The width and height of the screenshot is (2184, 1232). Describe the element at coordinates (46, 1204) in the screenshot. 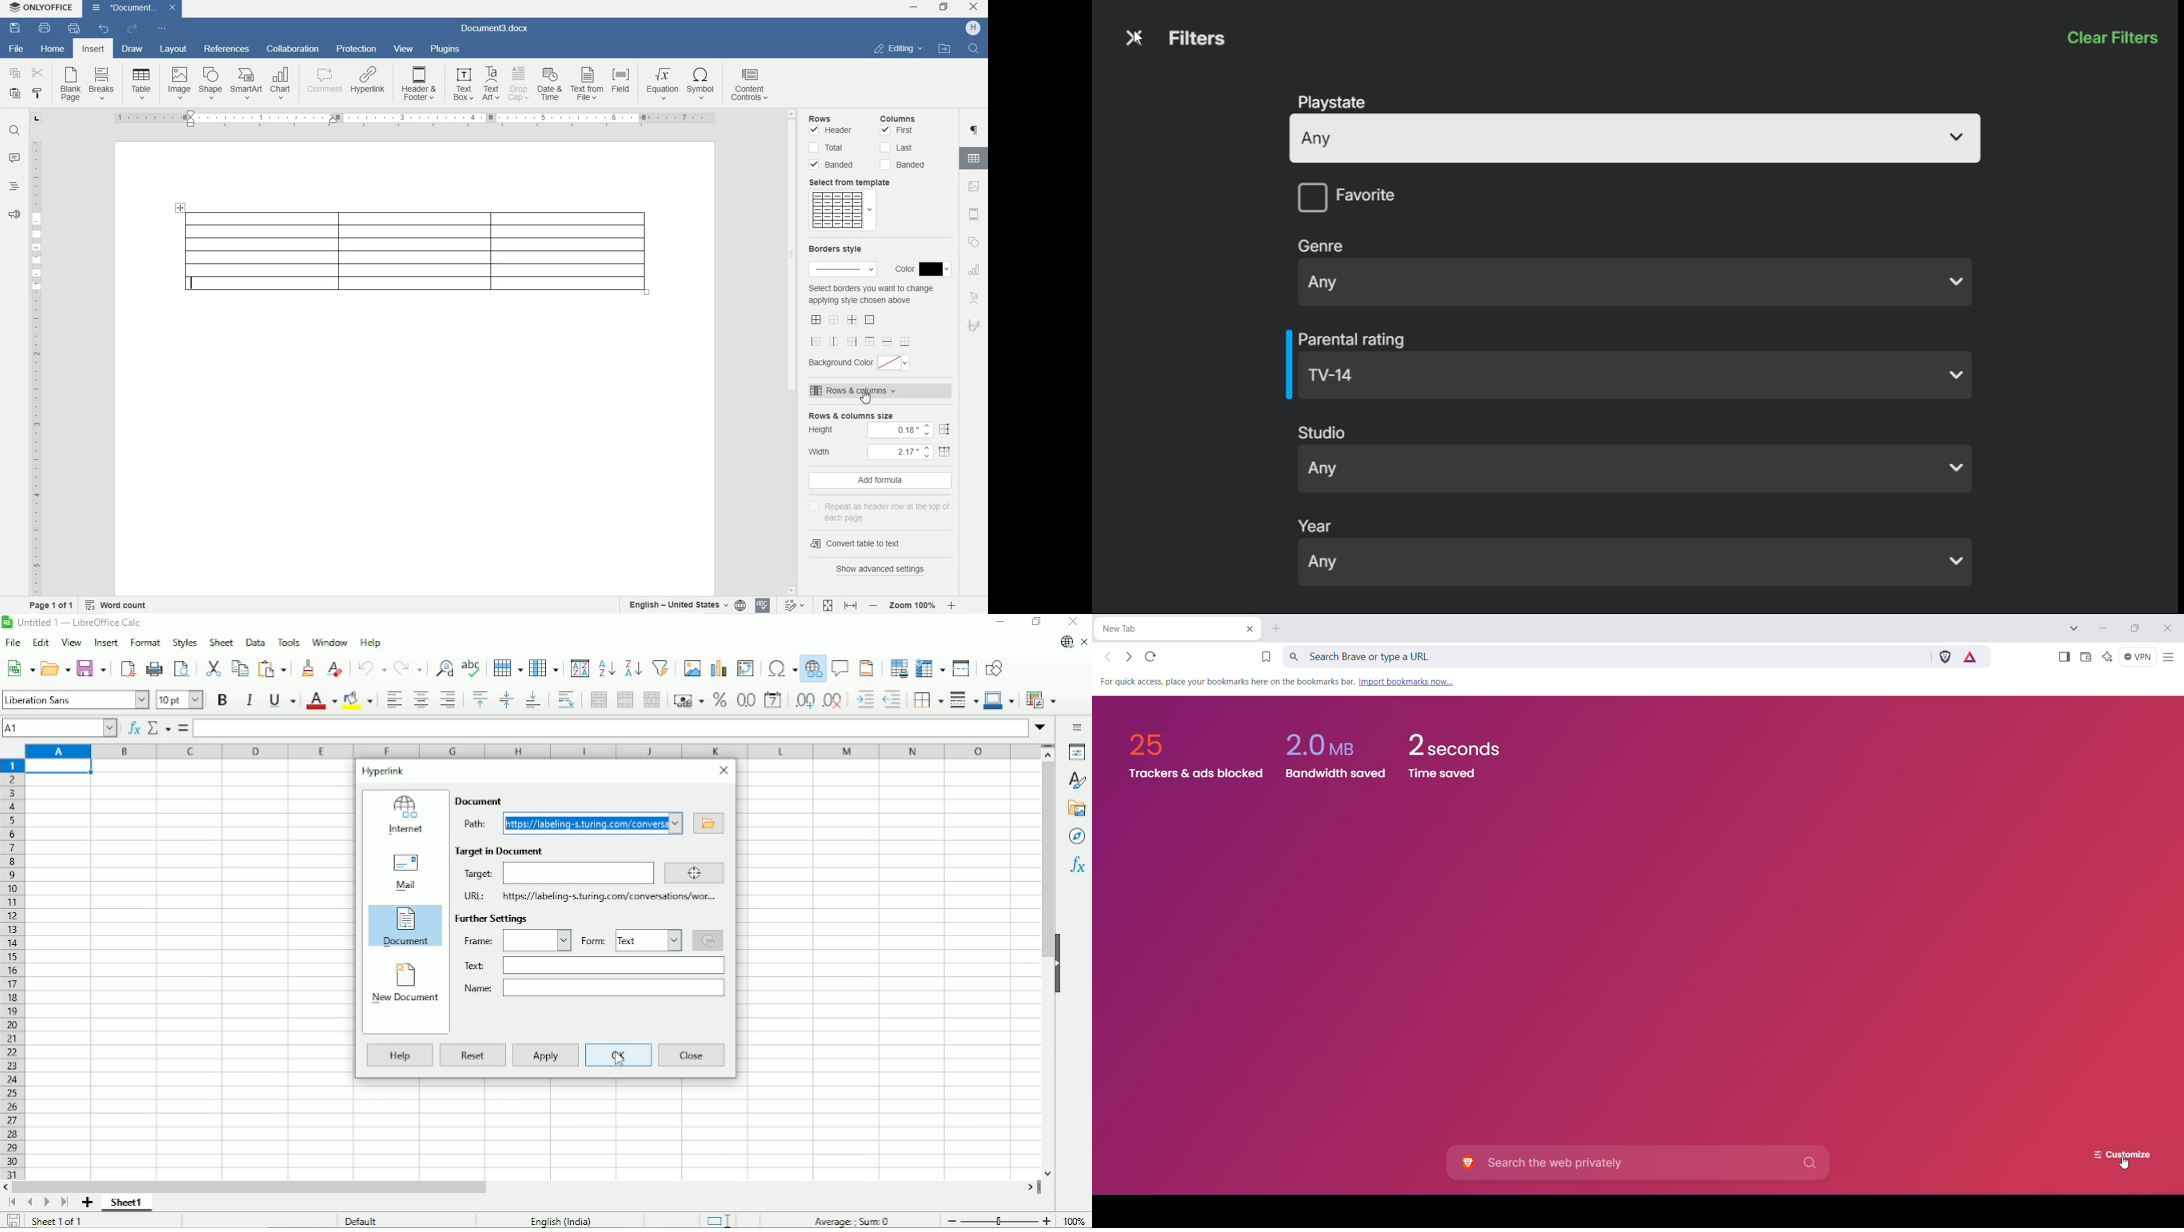

I see `Scroll to next sheet` at that location.